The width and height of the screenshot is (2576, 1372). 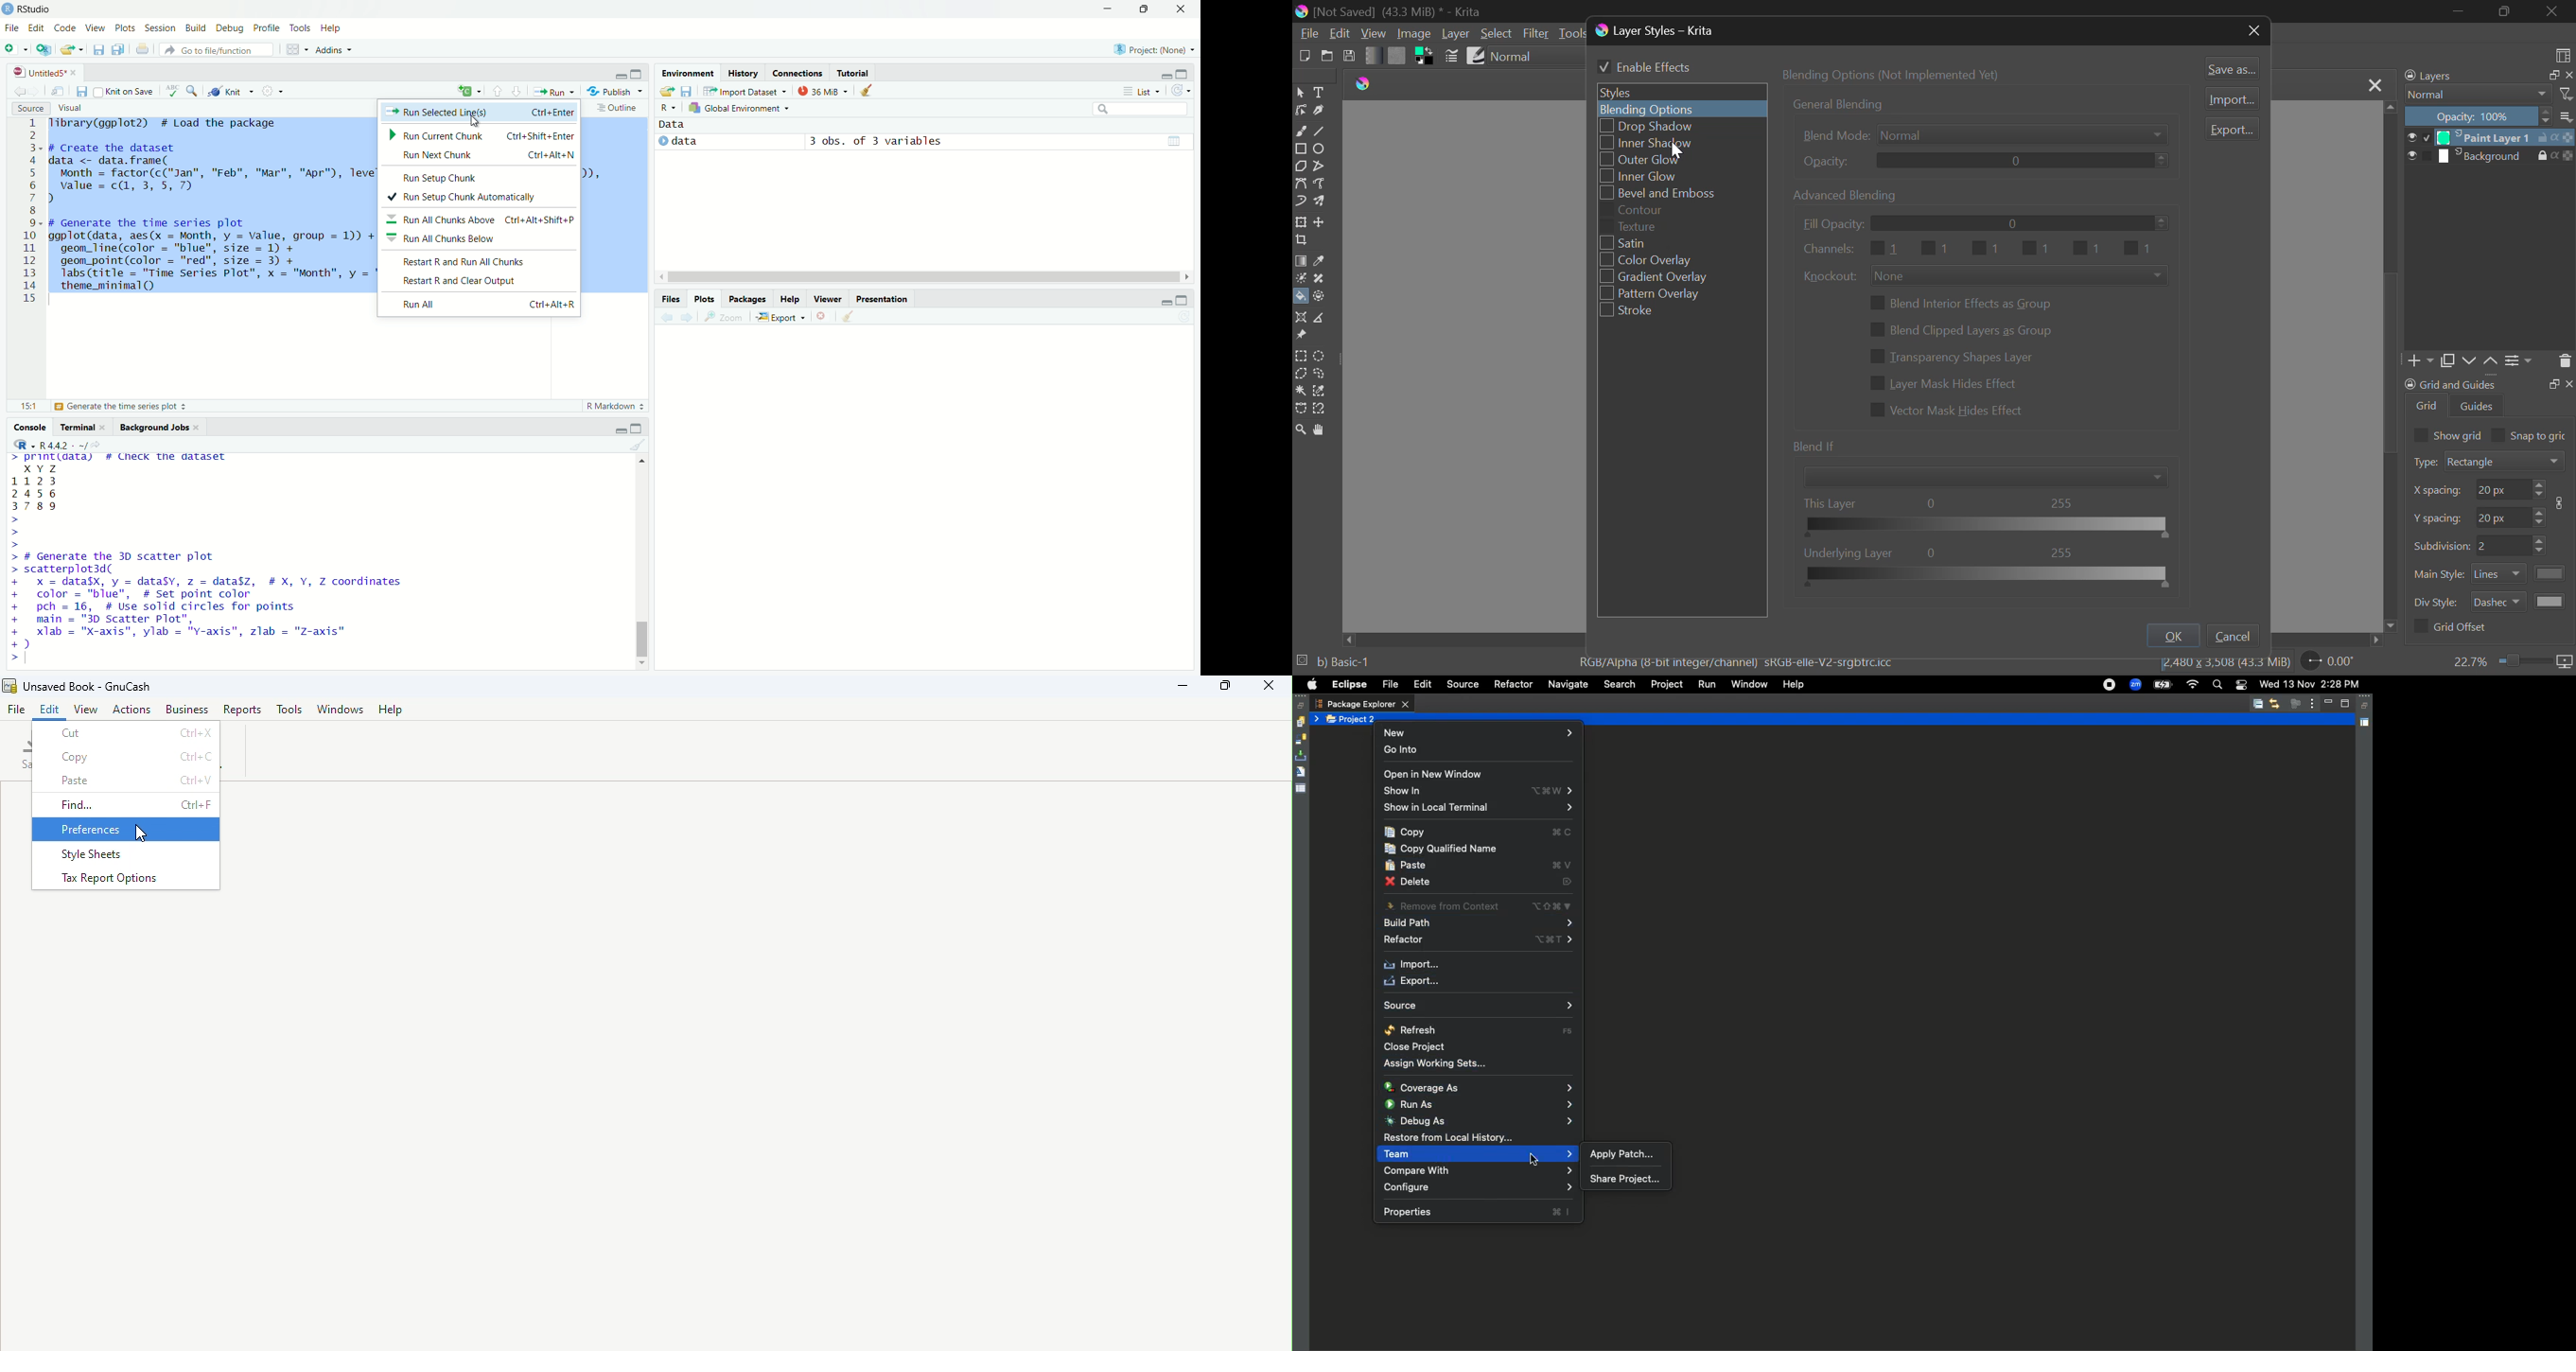 I want to click on Movement of Layers, so click(x=2483, y=362).